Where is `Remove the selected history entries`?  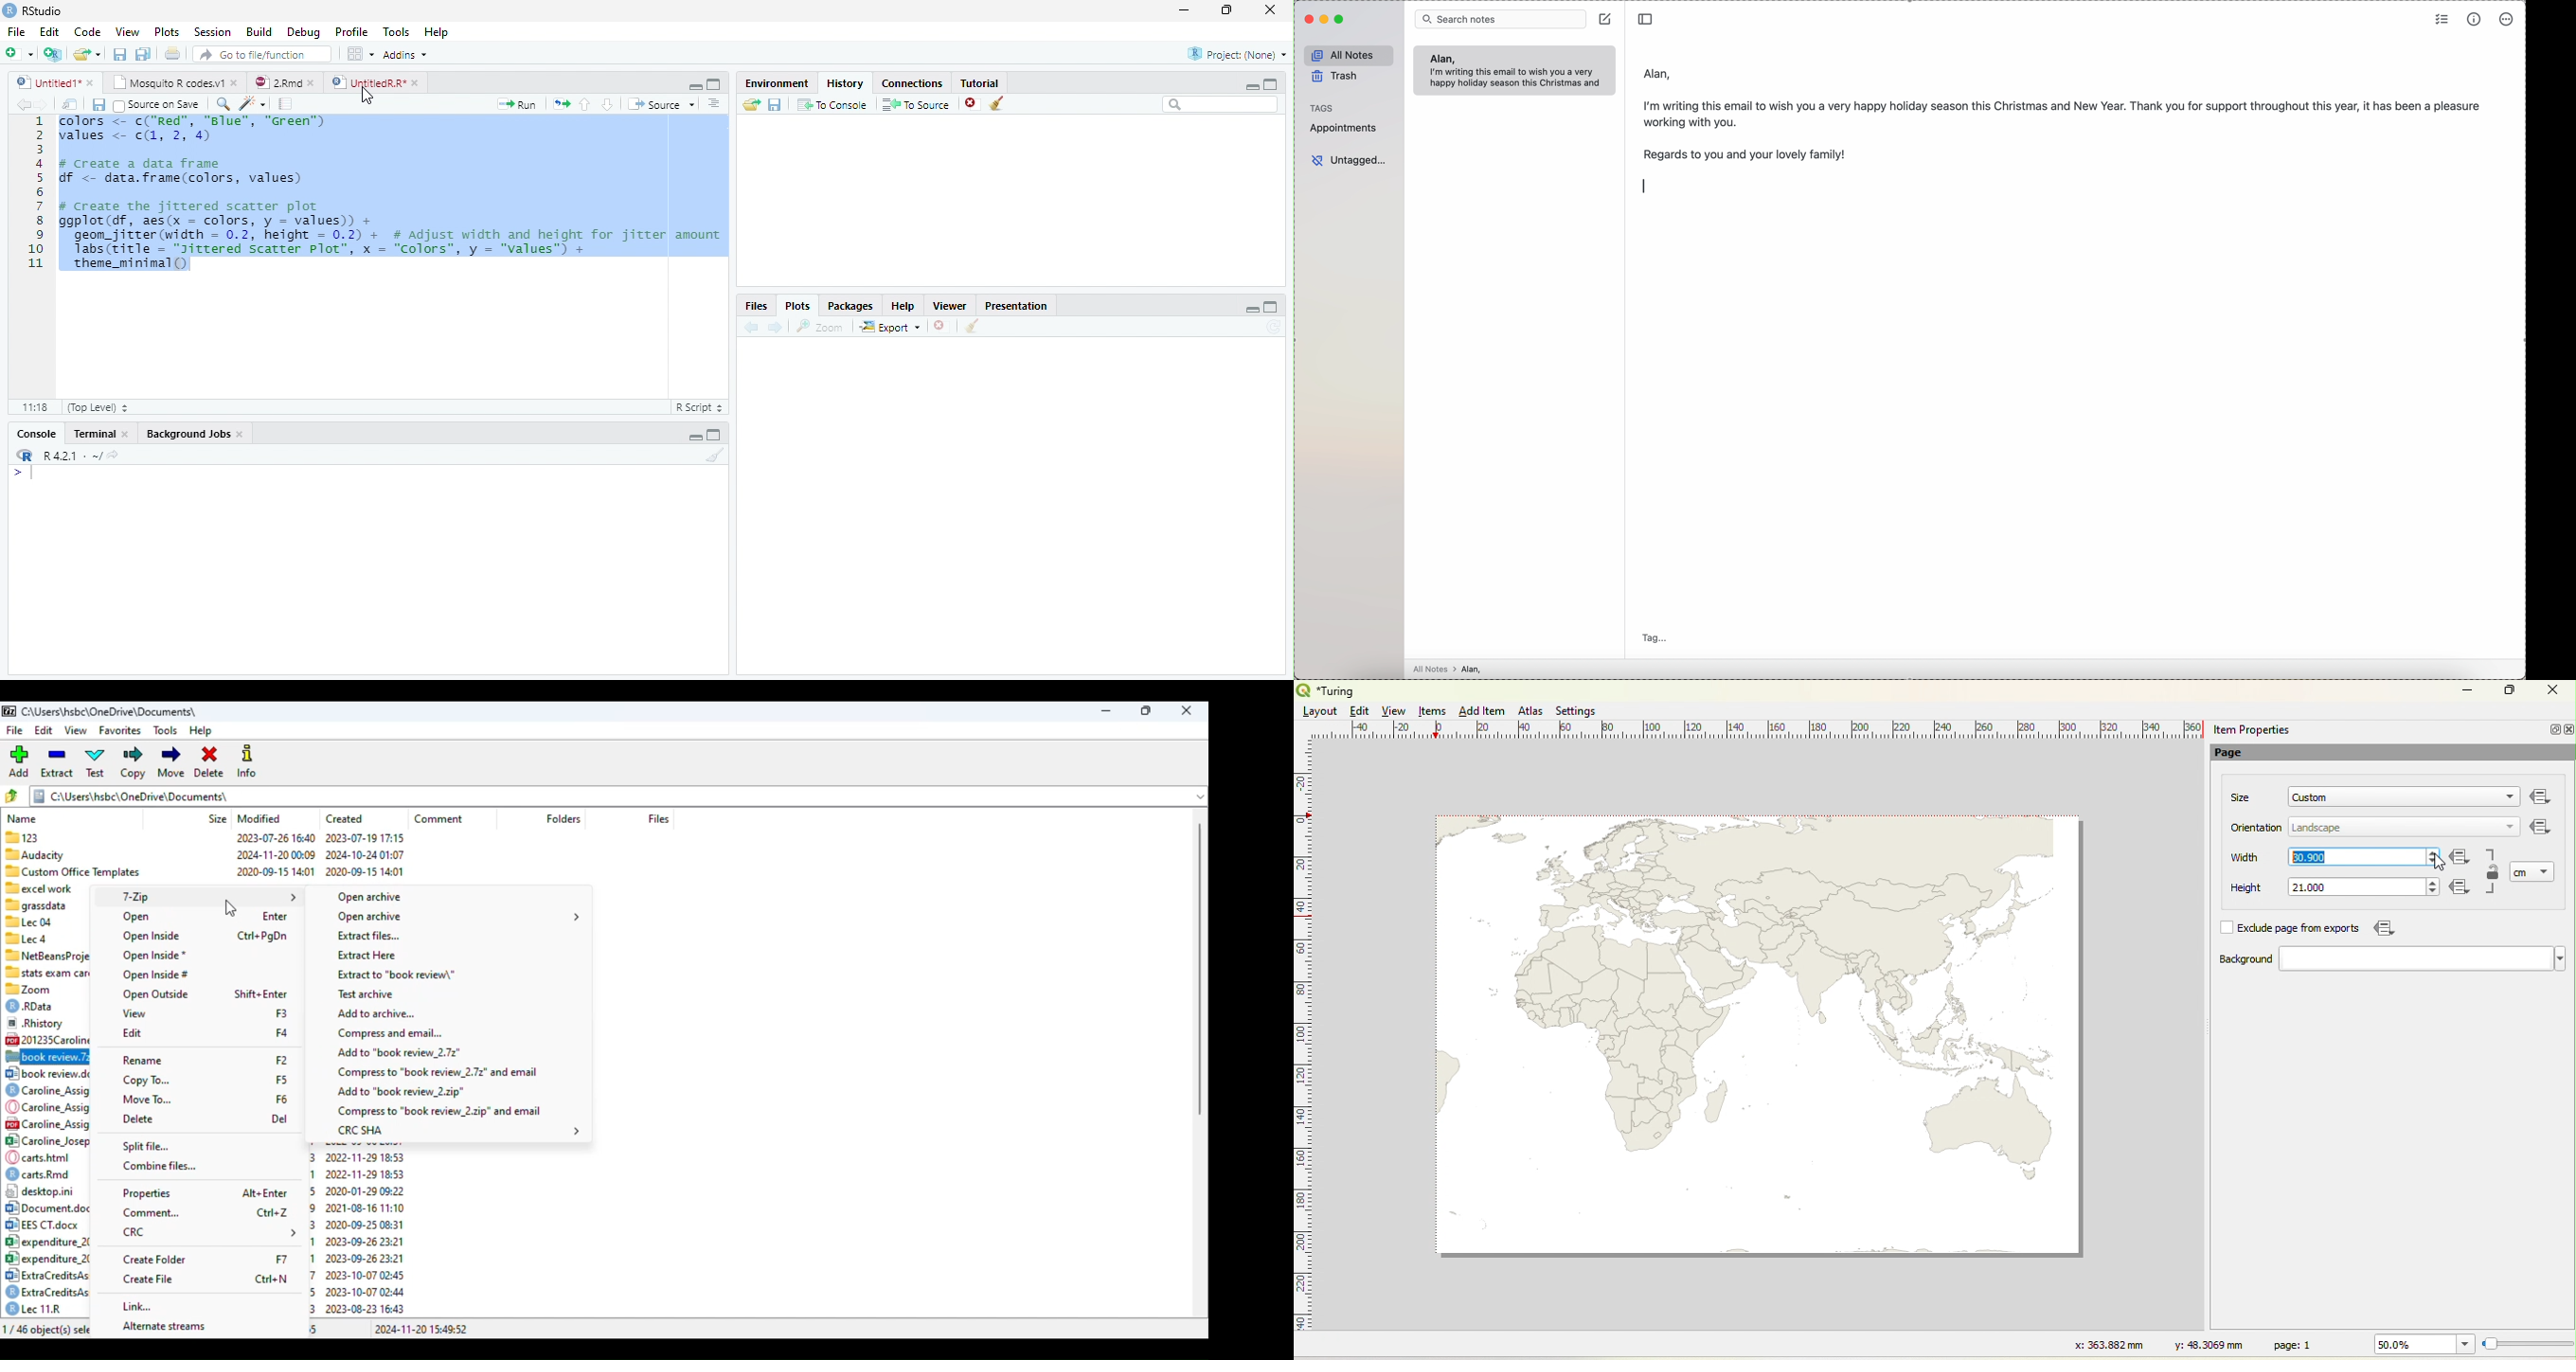 Remove the selected history entries is located at coordinates (973, 104).